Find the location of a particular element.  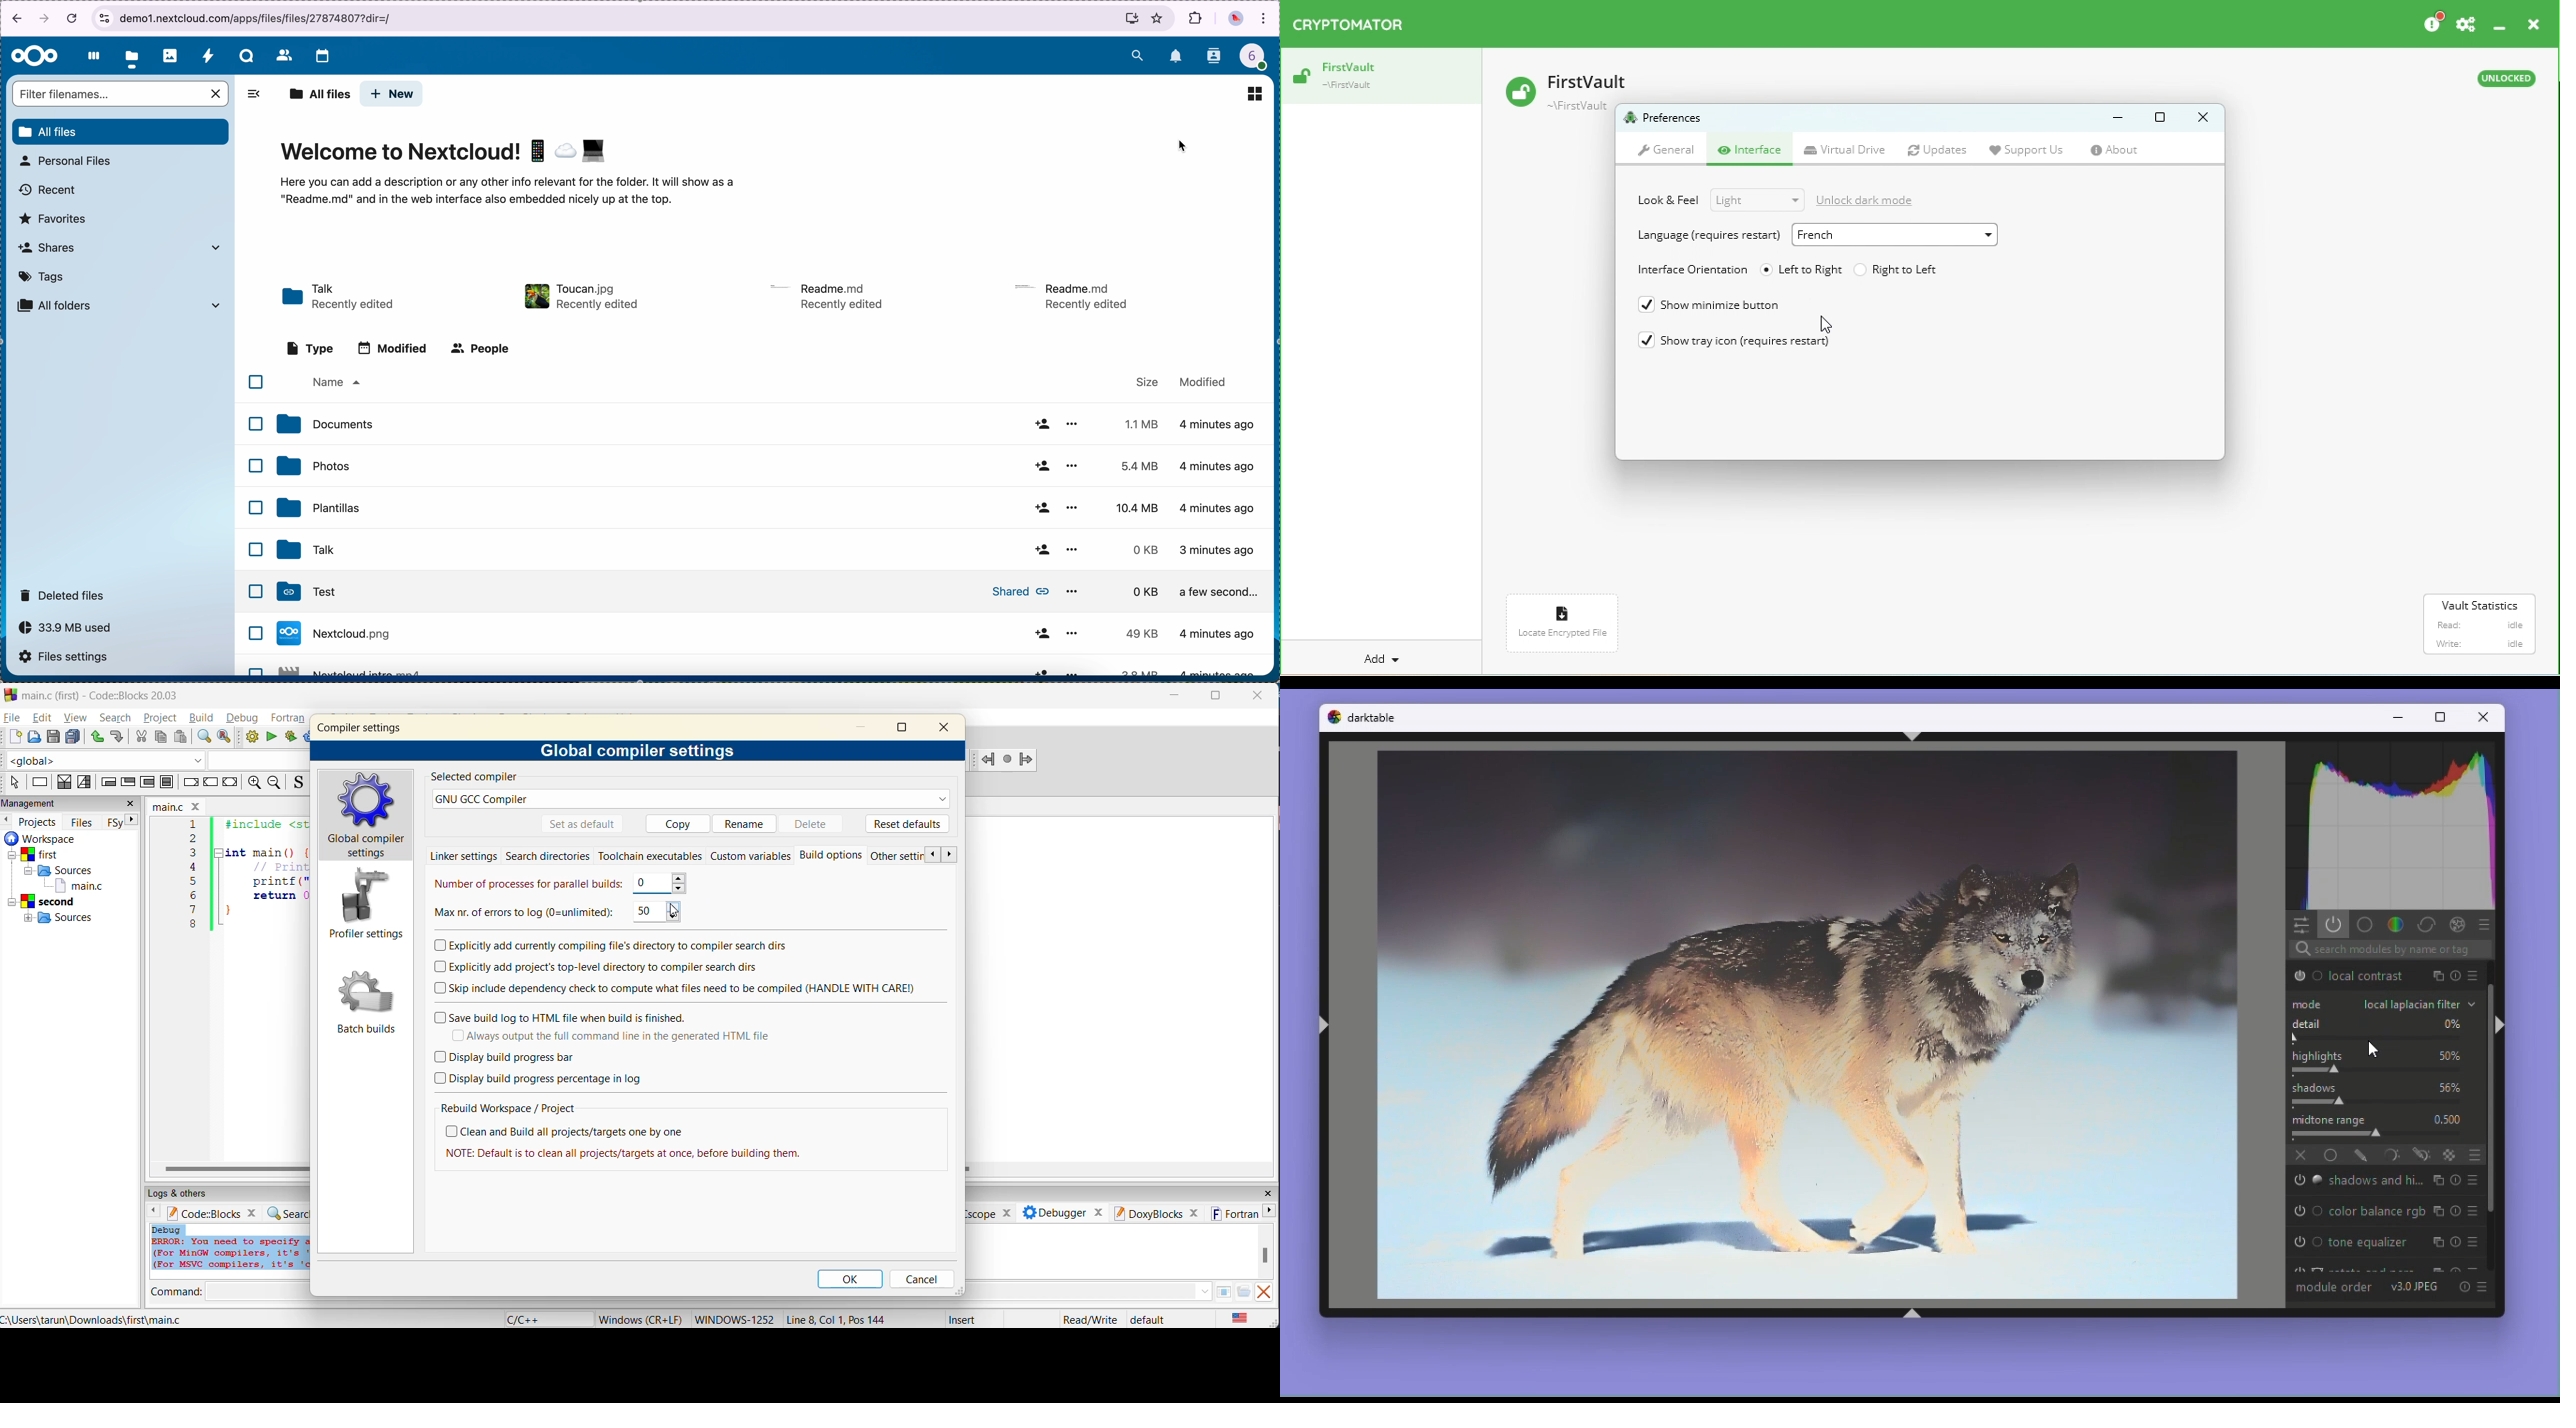

share is located at coordinates (1042, 509).